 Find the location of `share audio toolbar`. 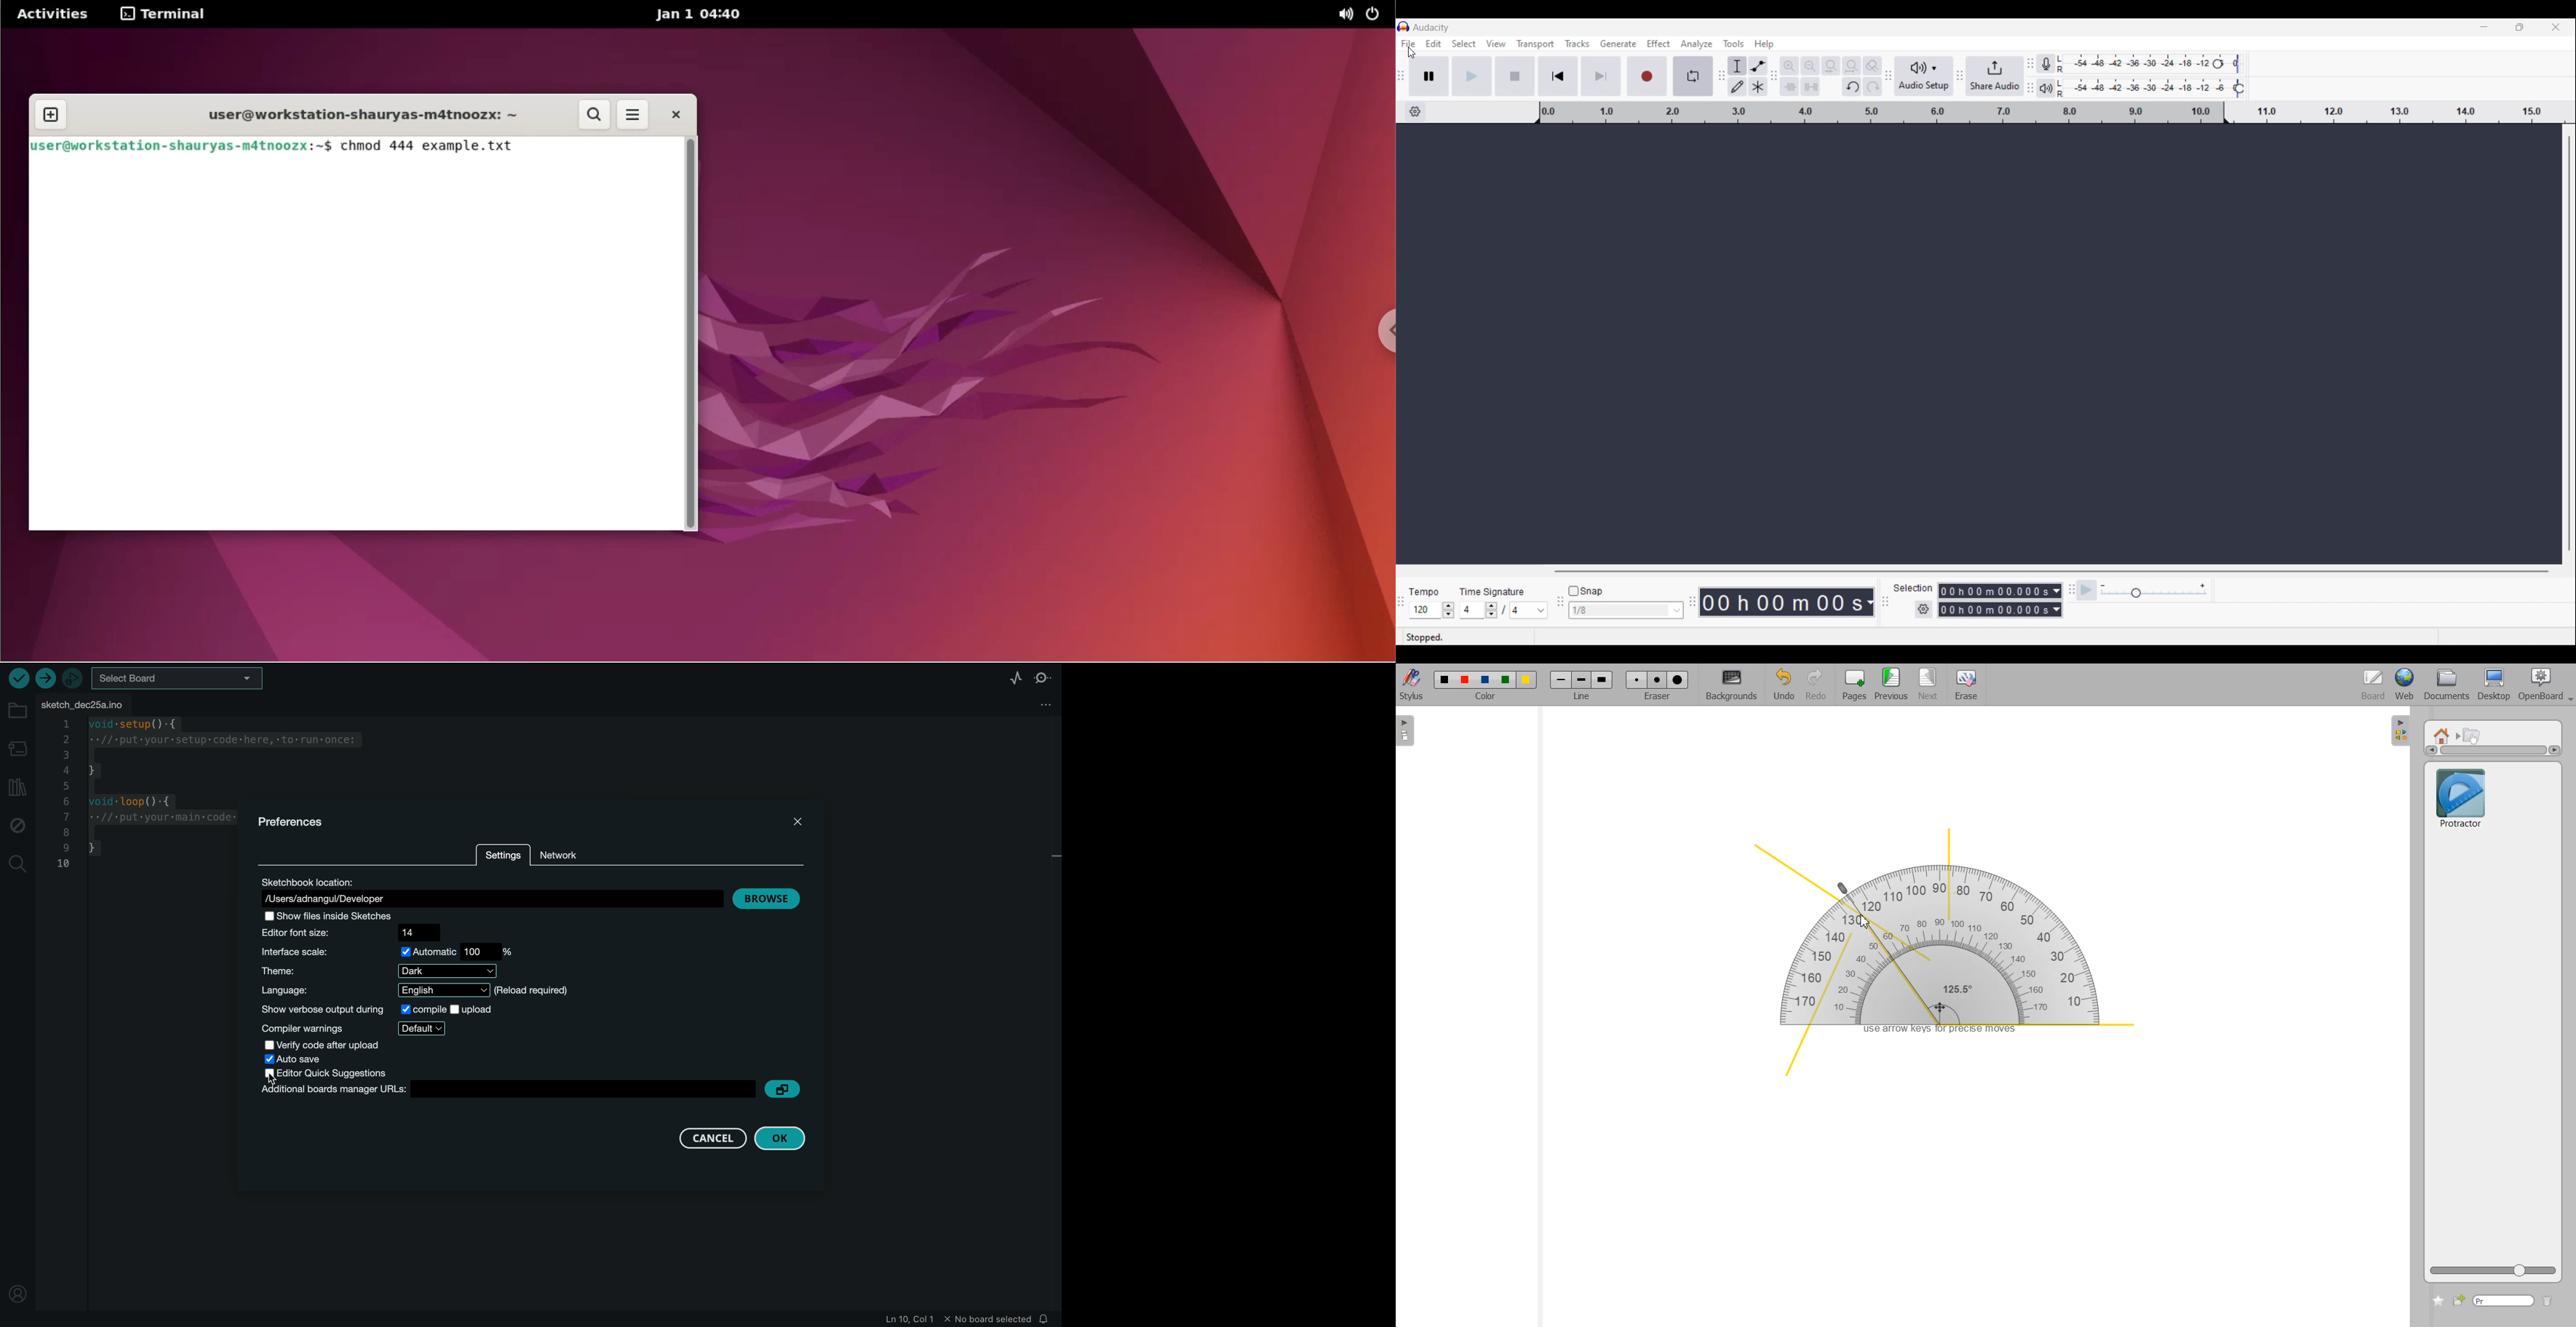

share audio toolbar is located at coordinates (1958, 77).